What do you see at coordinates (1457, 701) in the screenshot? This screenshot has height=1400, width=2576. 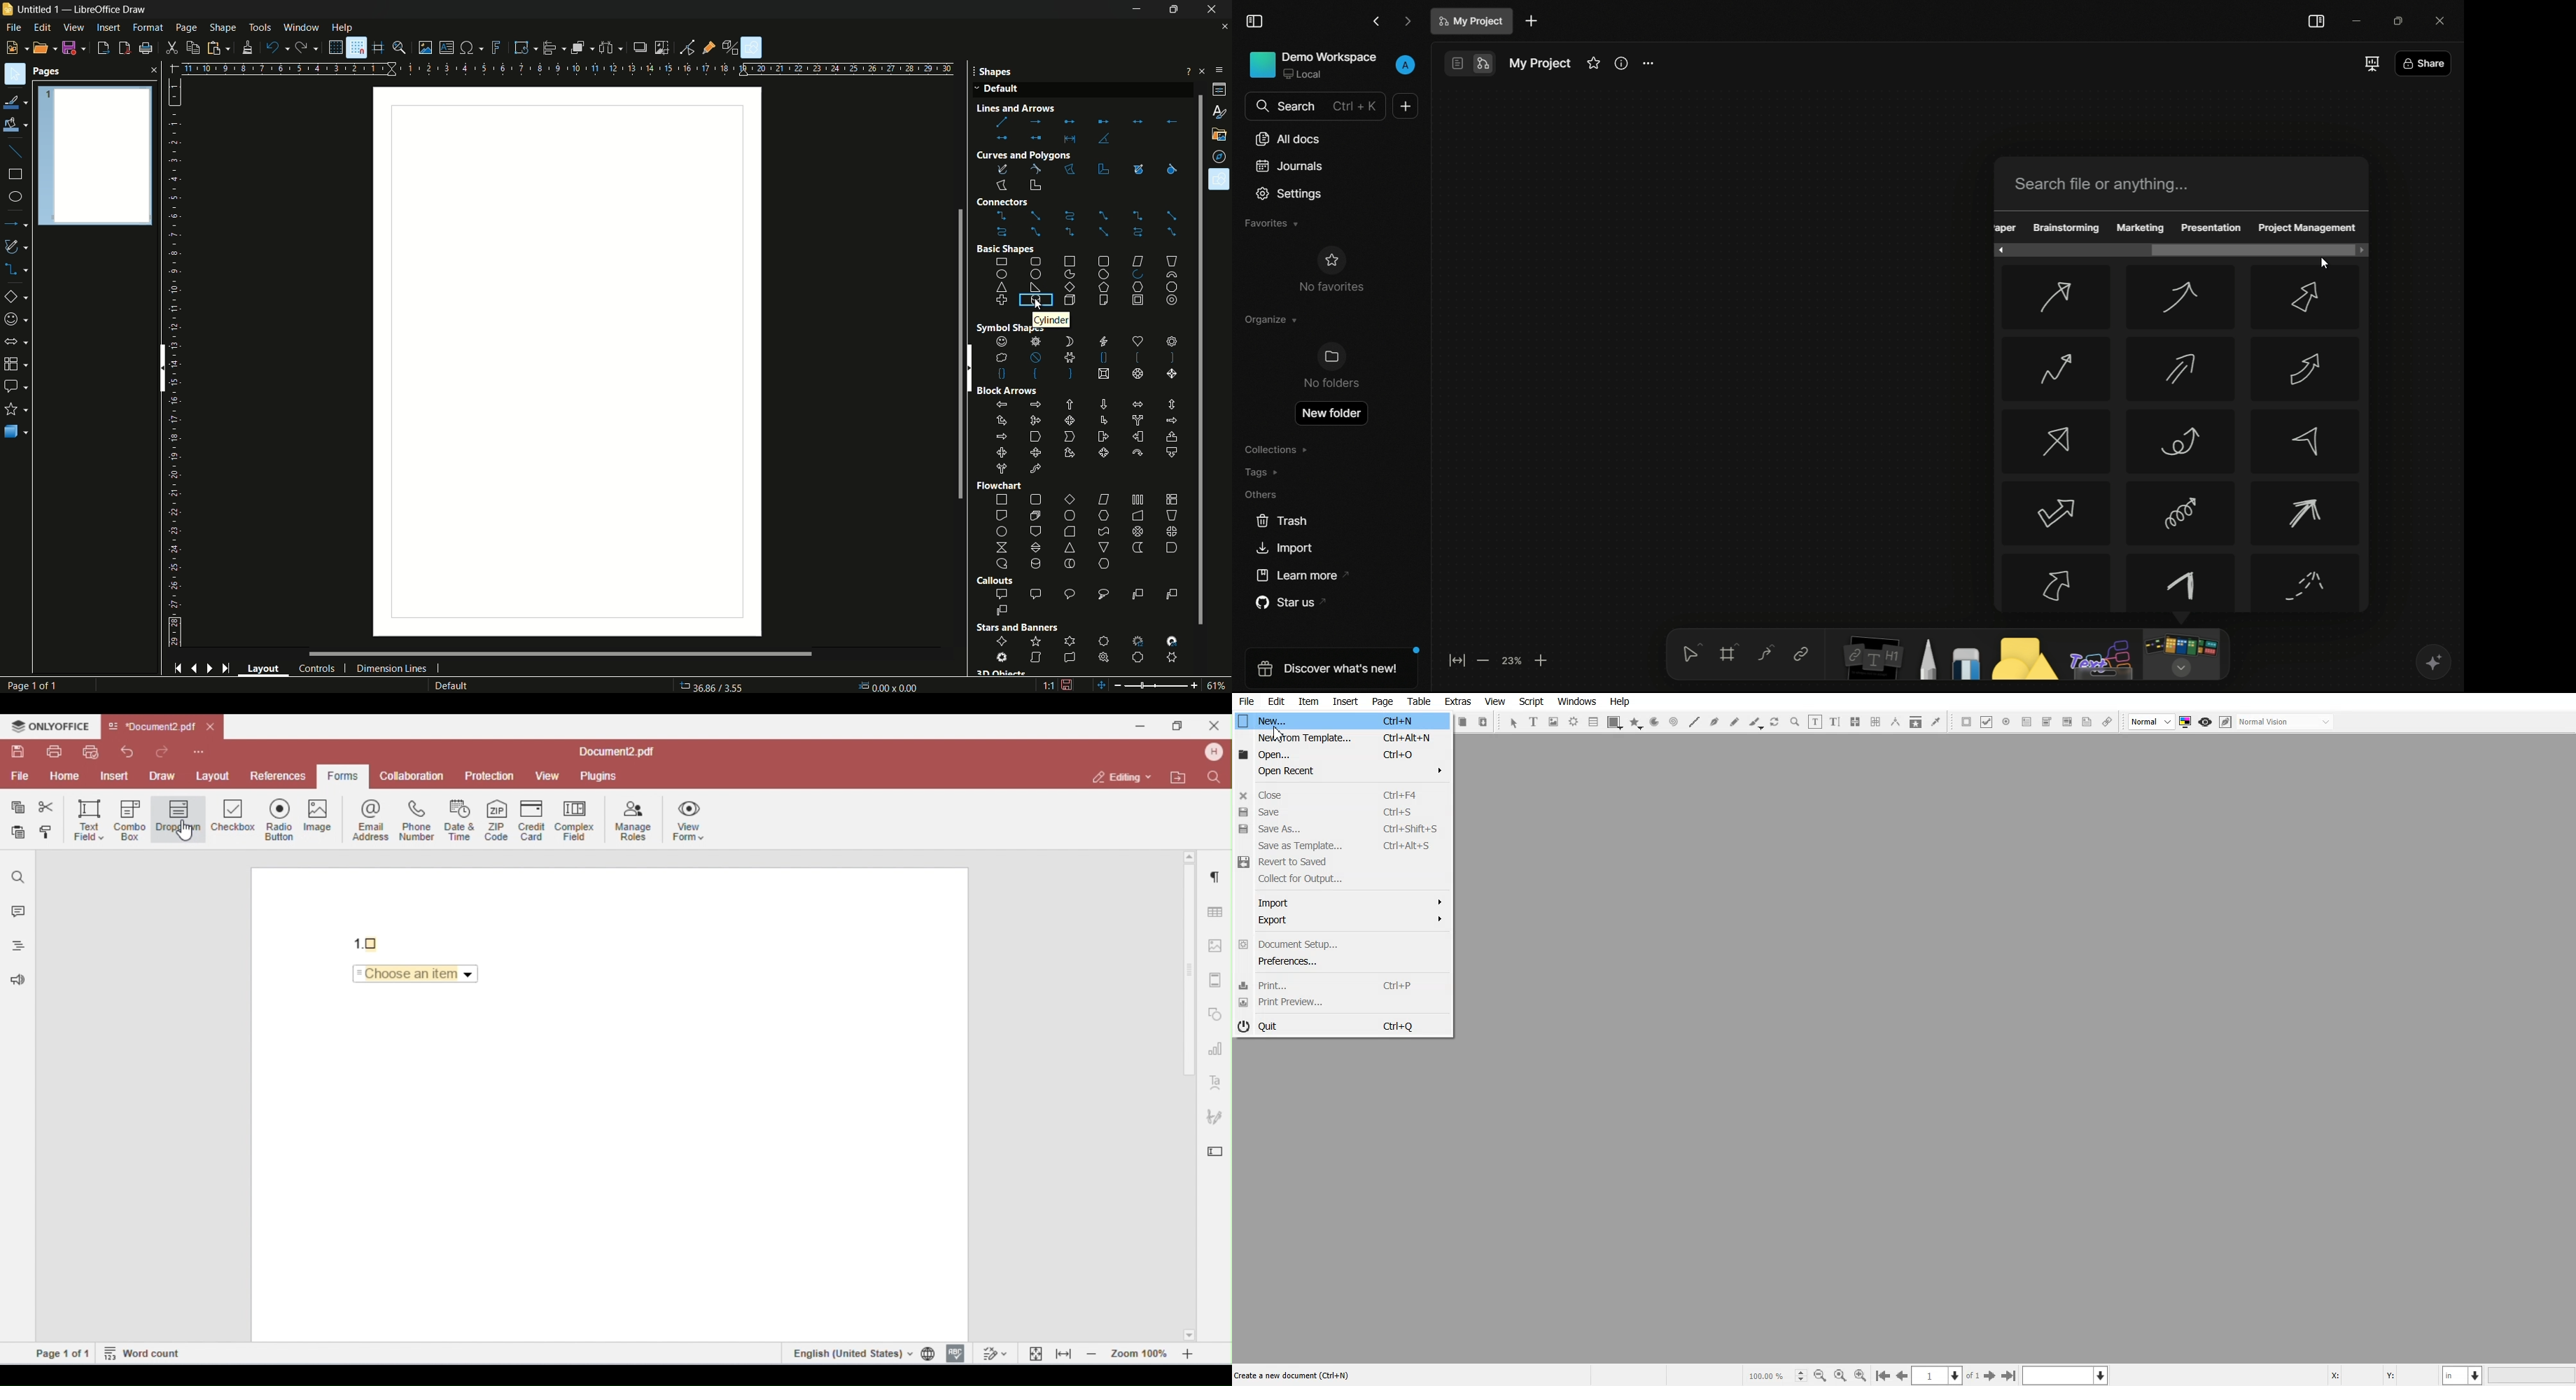 I see `Extras` at bounding box center [1457, 701].